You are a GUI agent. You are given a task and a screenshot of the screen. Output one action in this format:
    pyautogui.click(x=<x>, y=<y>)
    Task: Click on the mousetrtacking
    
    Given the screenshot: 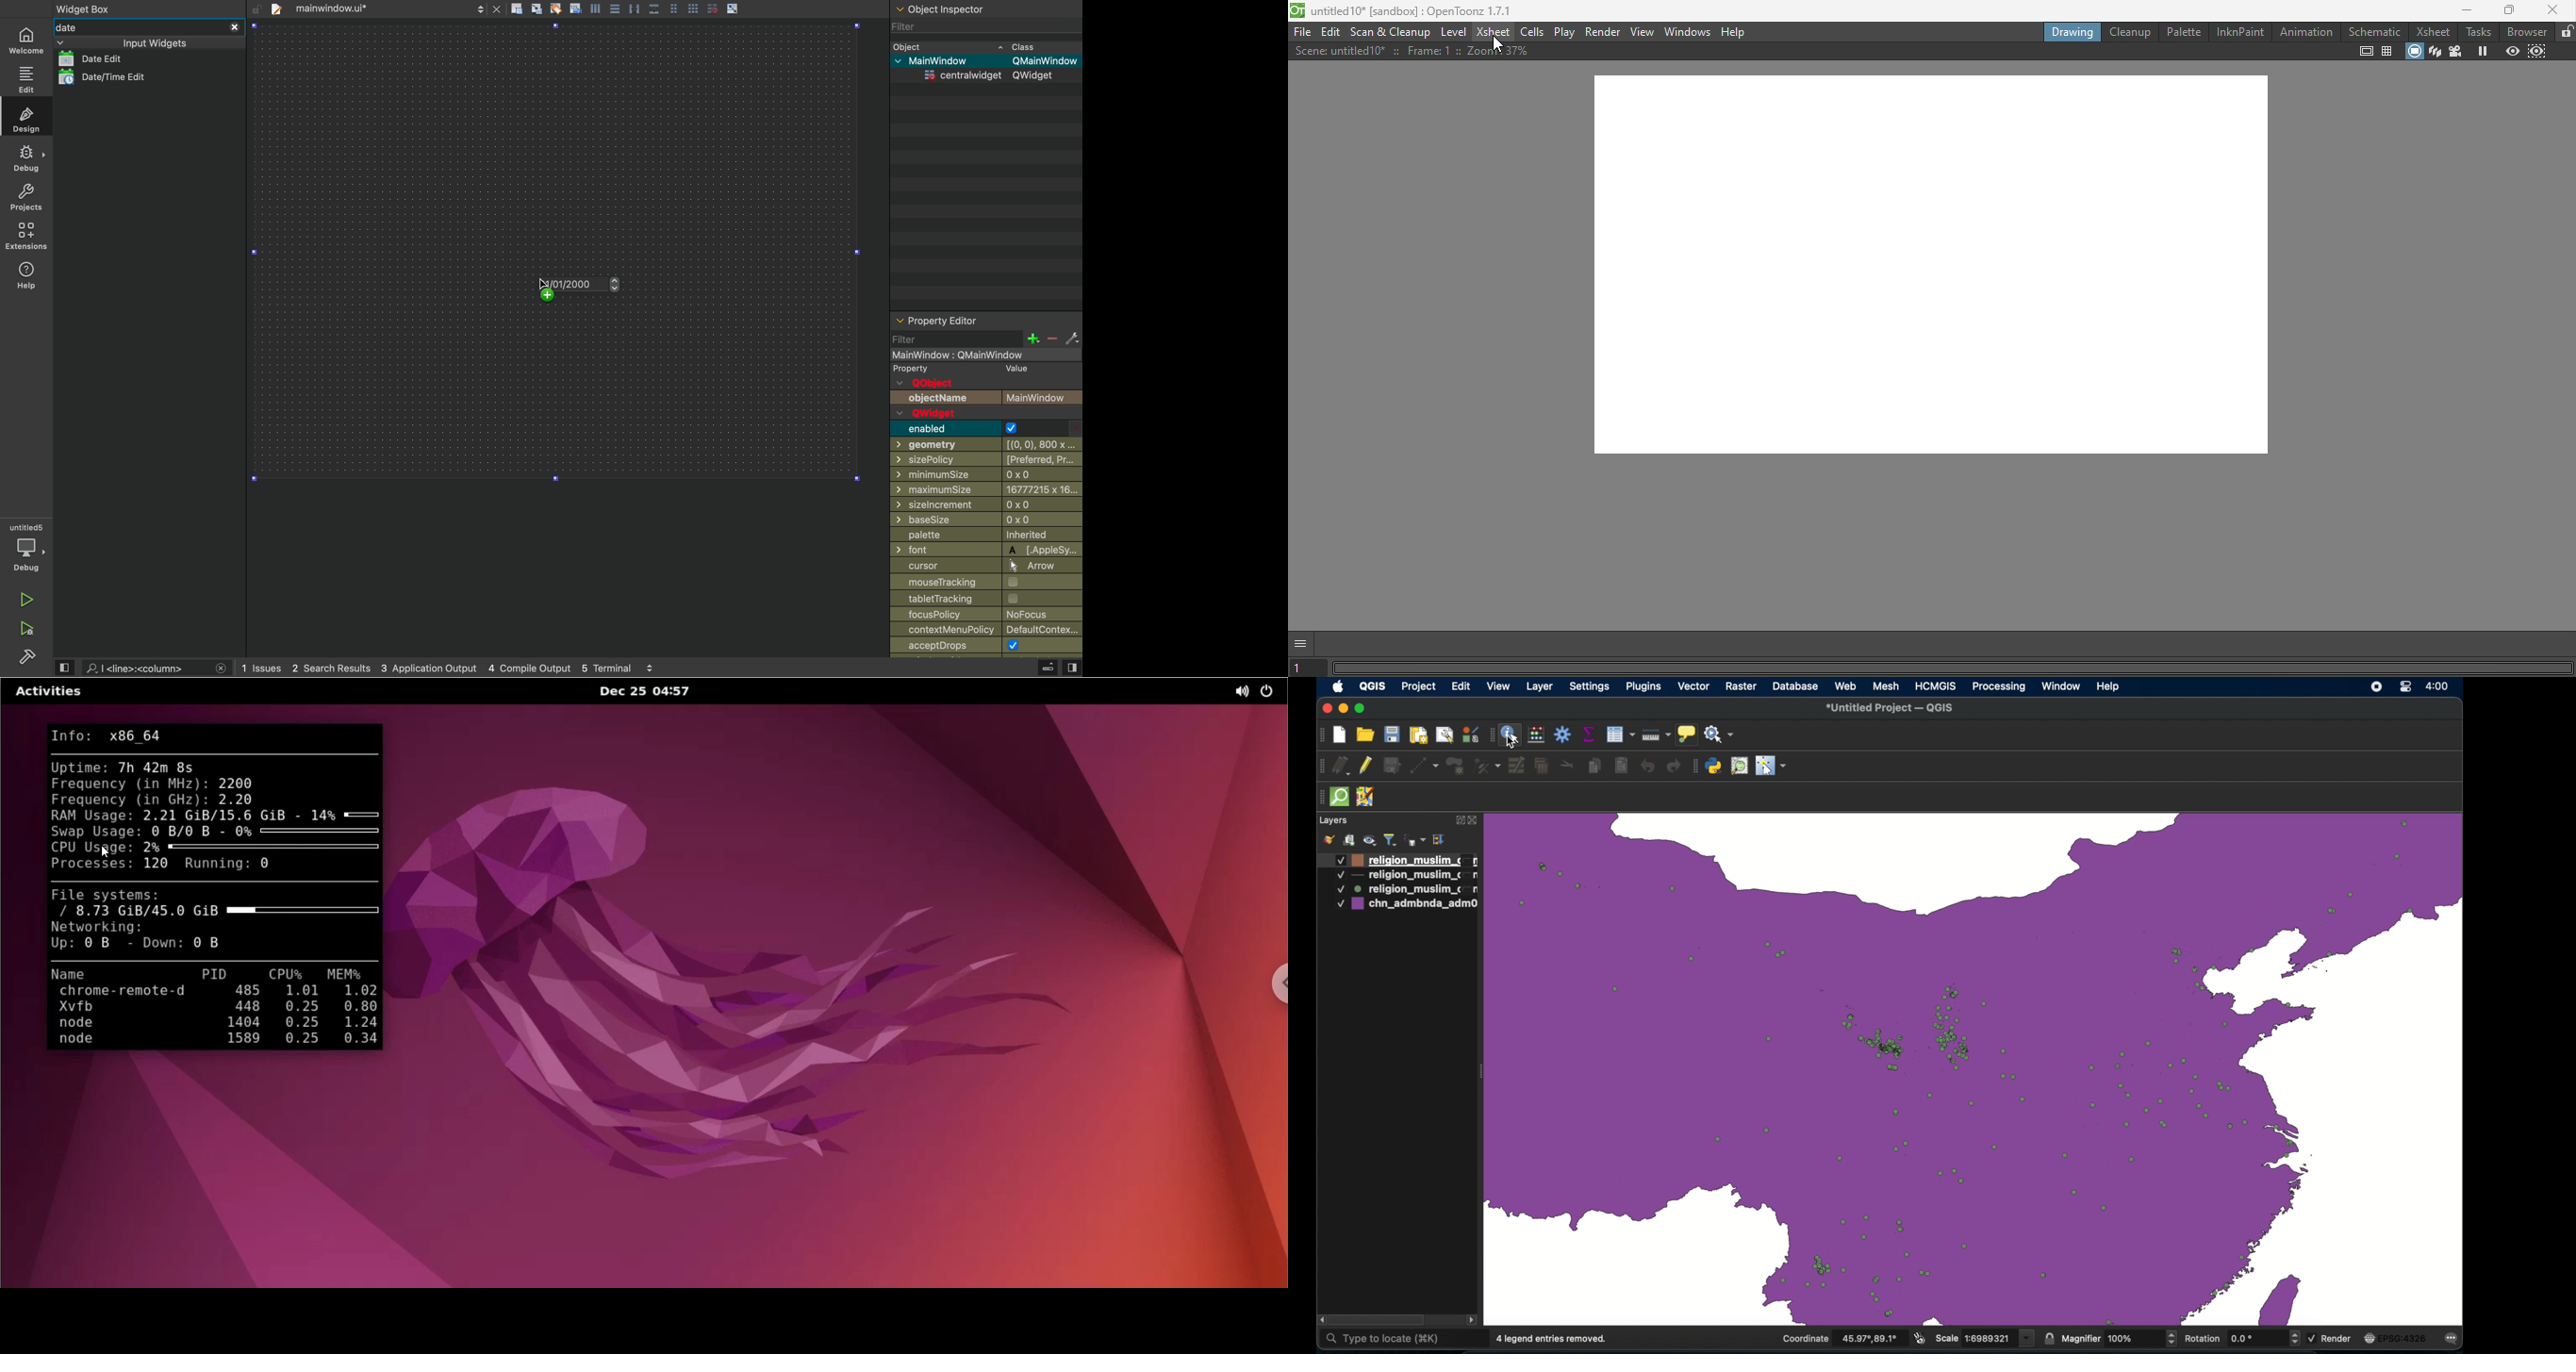 What is the action you would take?
    pyautogui.click(x=981, y=583)
    